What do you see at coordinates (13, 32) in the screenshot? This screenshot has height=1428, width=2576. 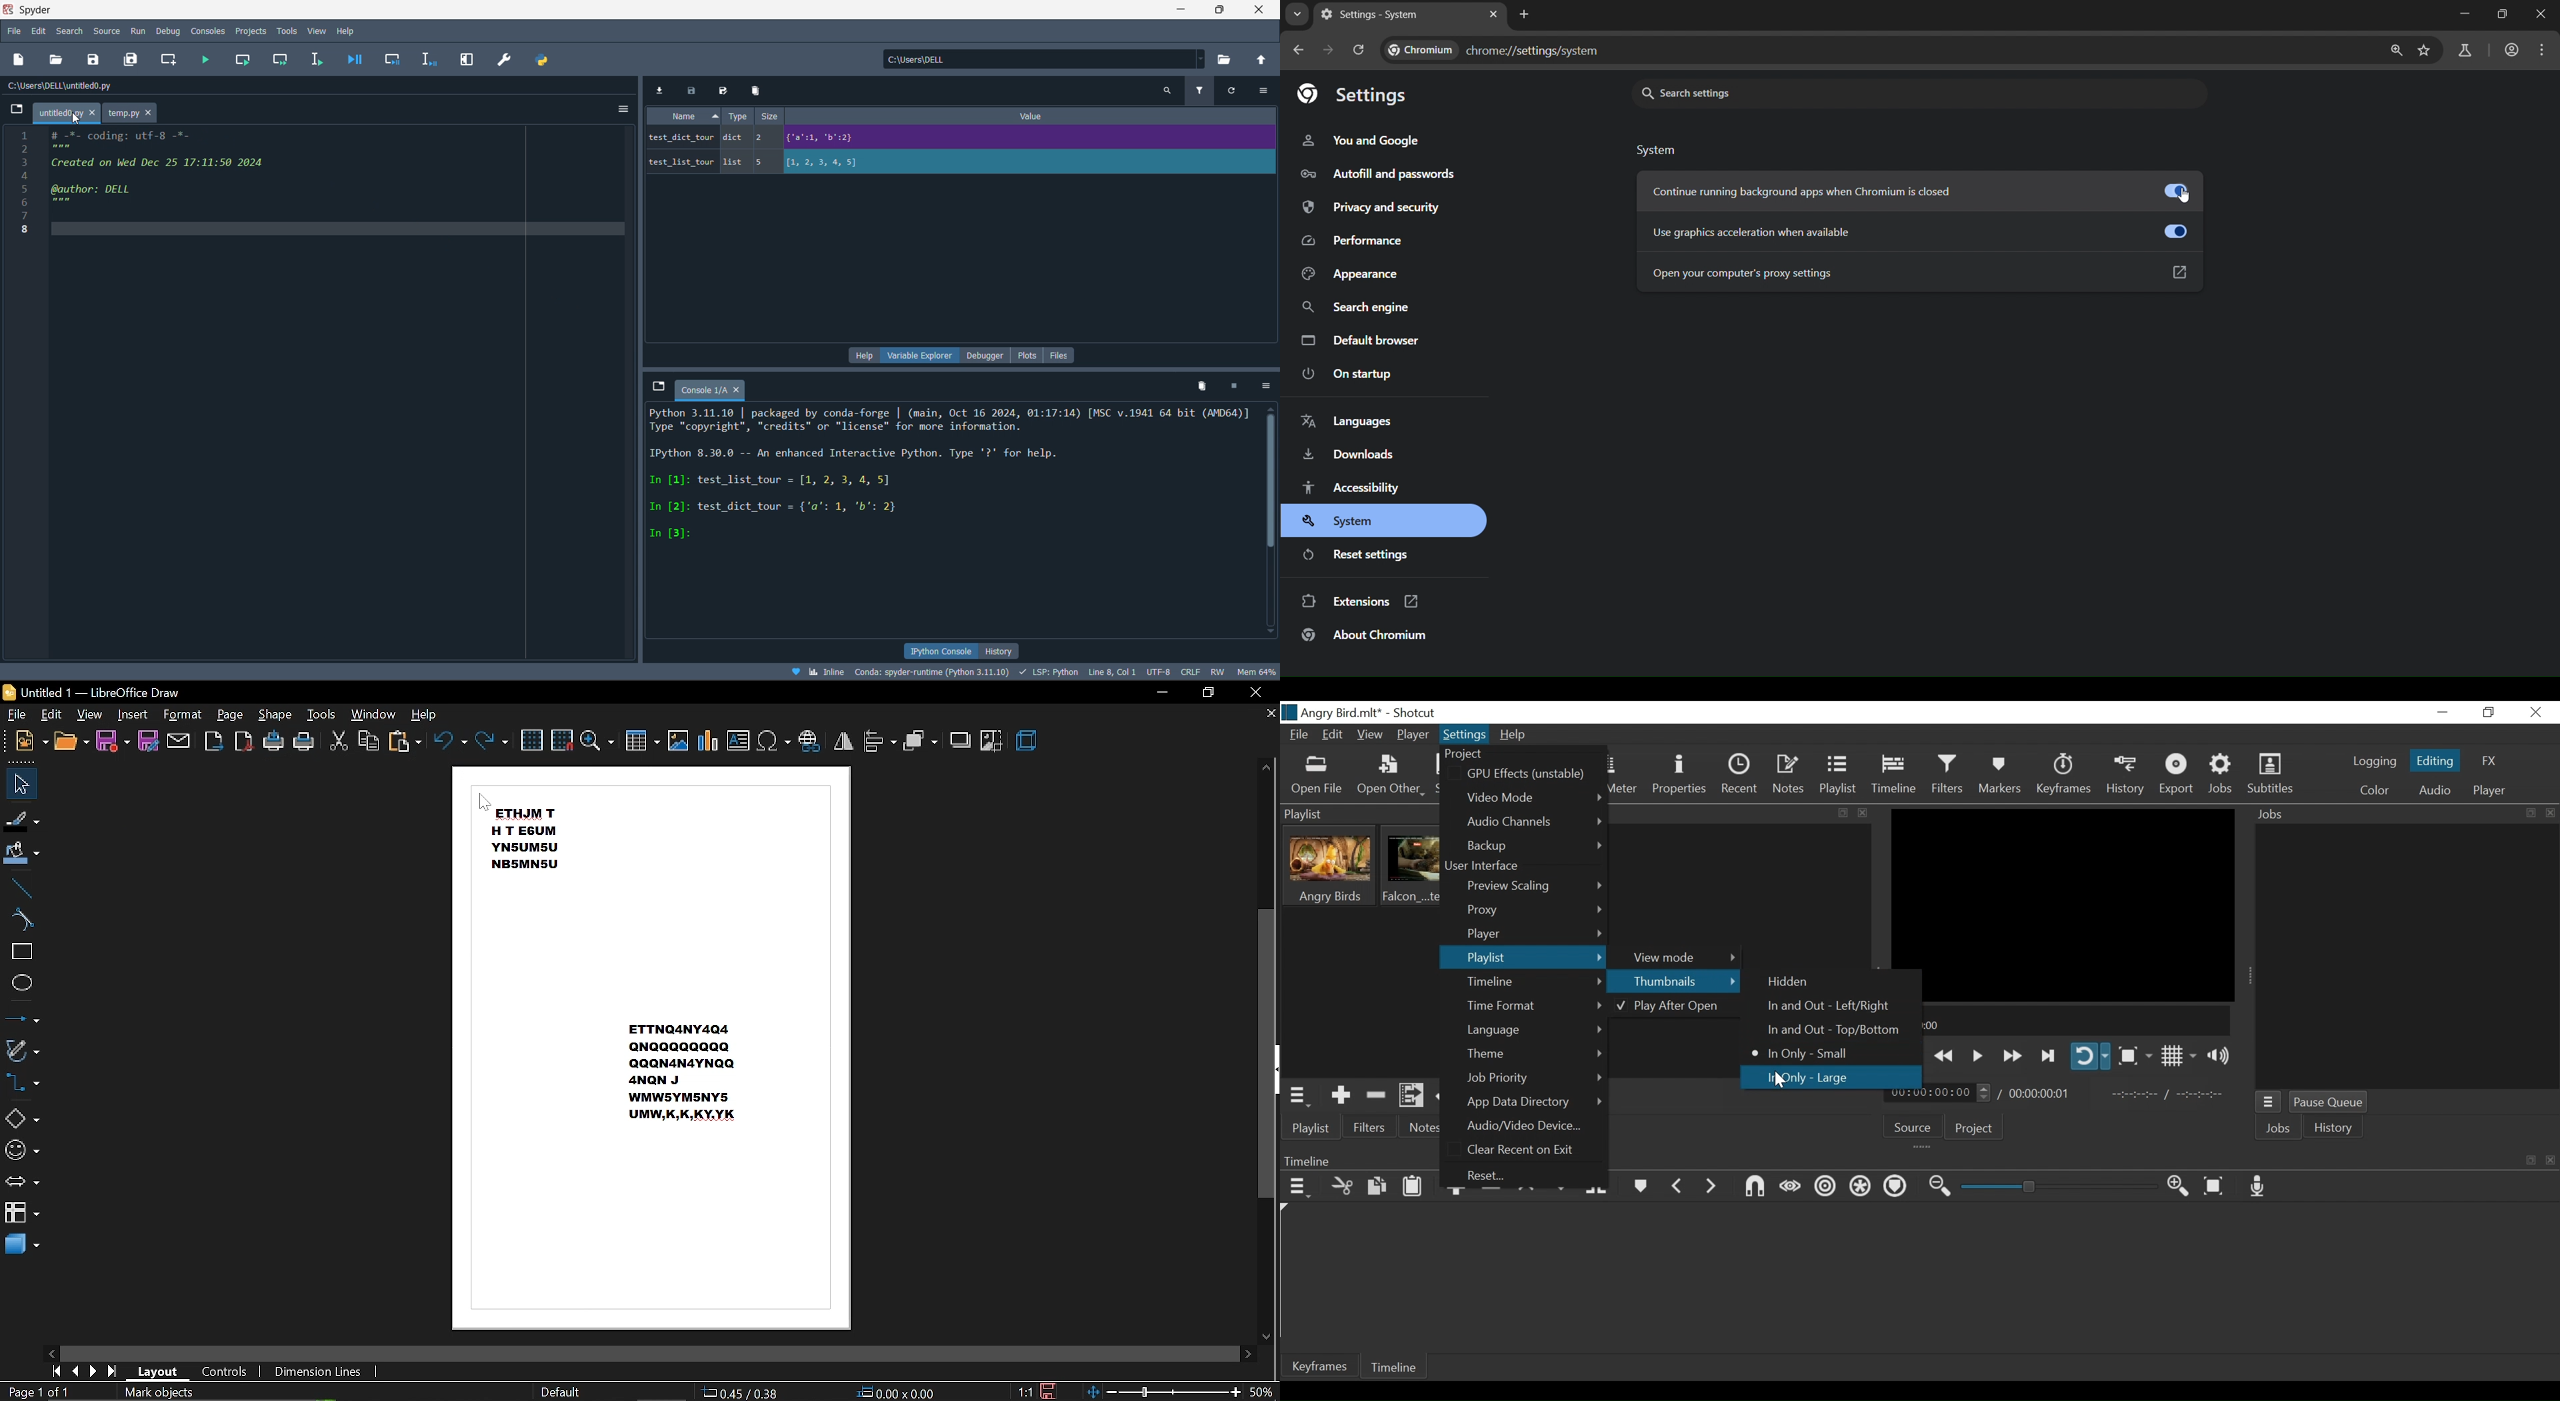 I see `file` at bounding box center [13, 32].